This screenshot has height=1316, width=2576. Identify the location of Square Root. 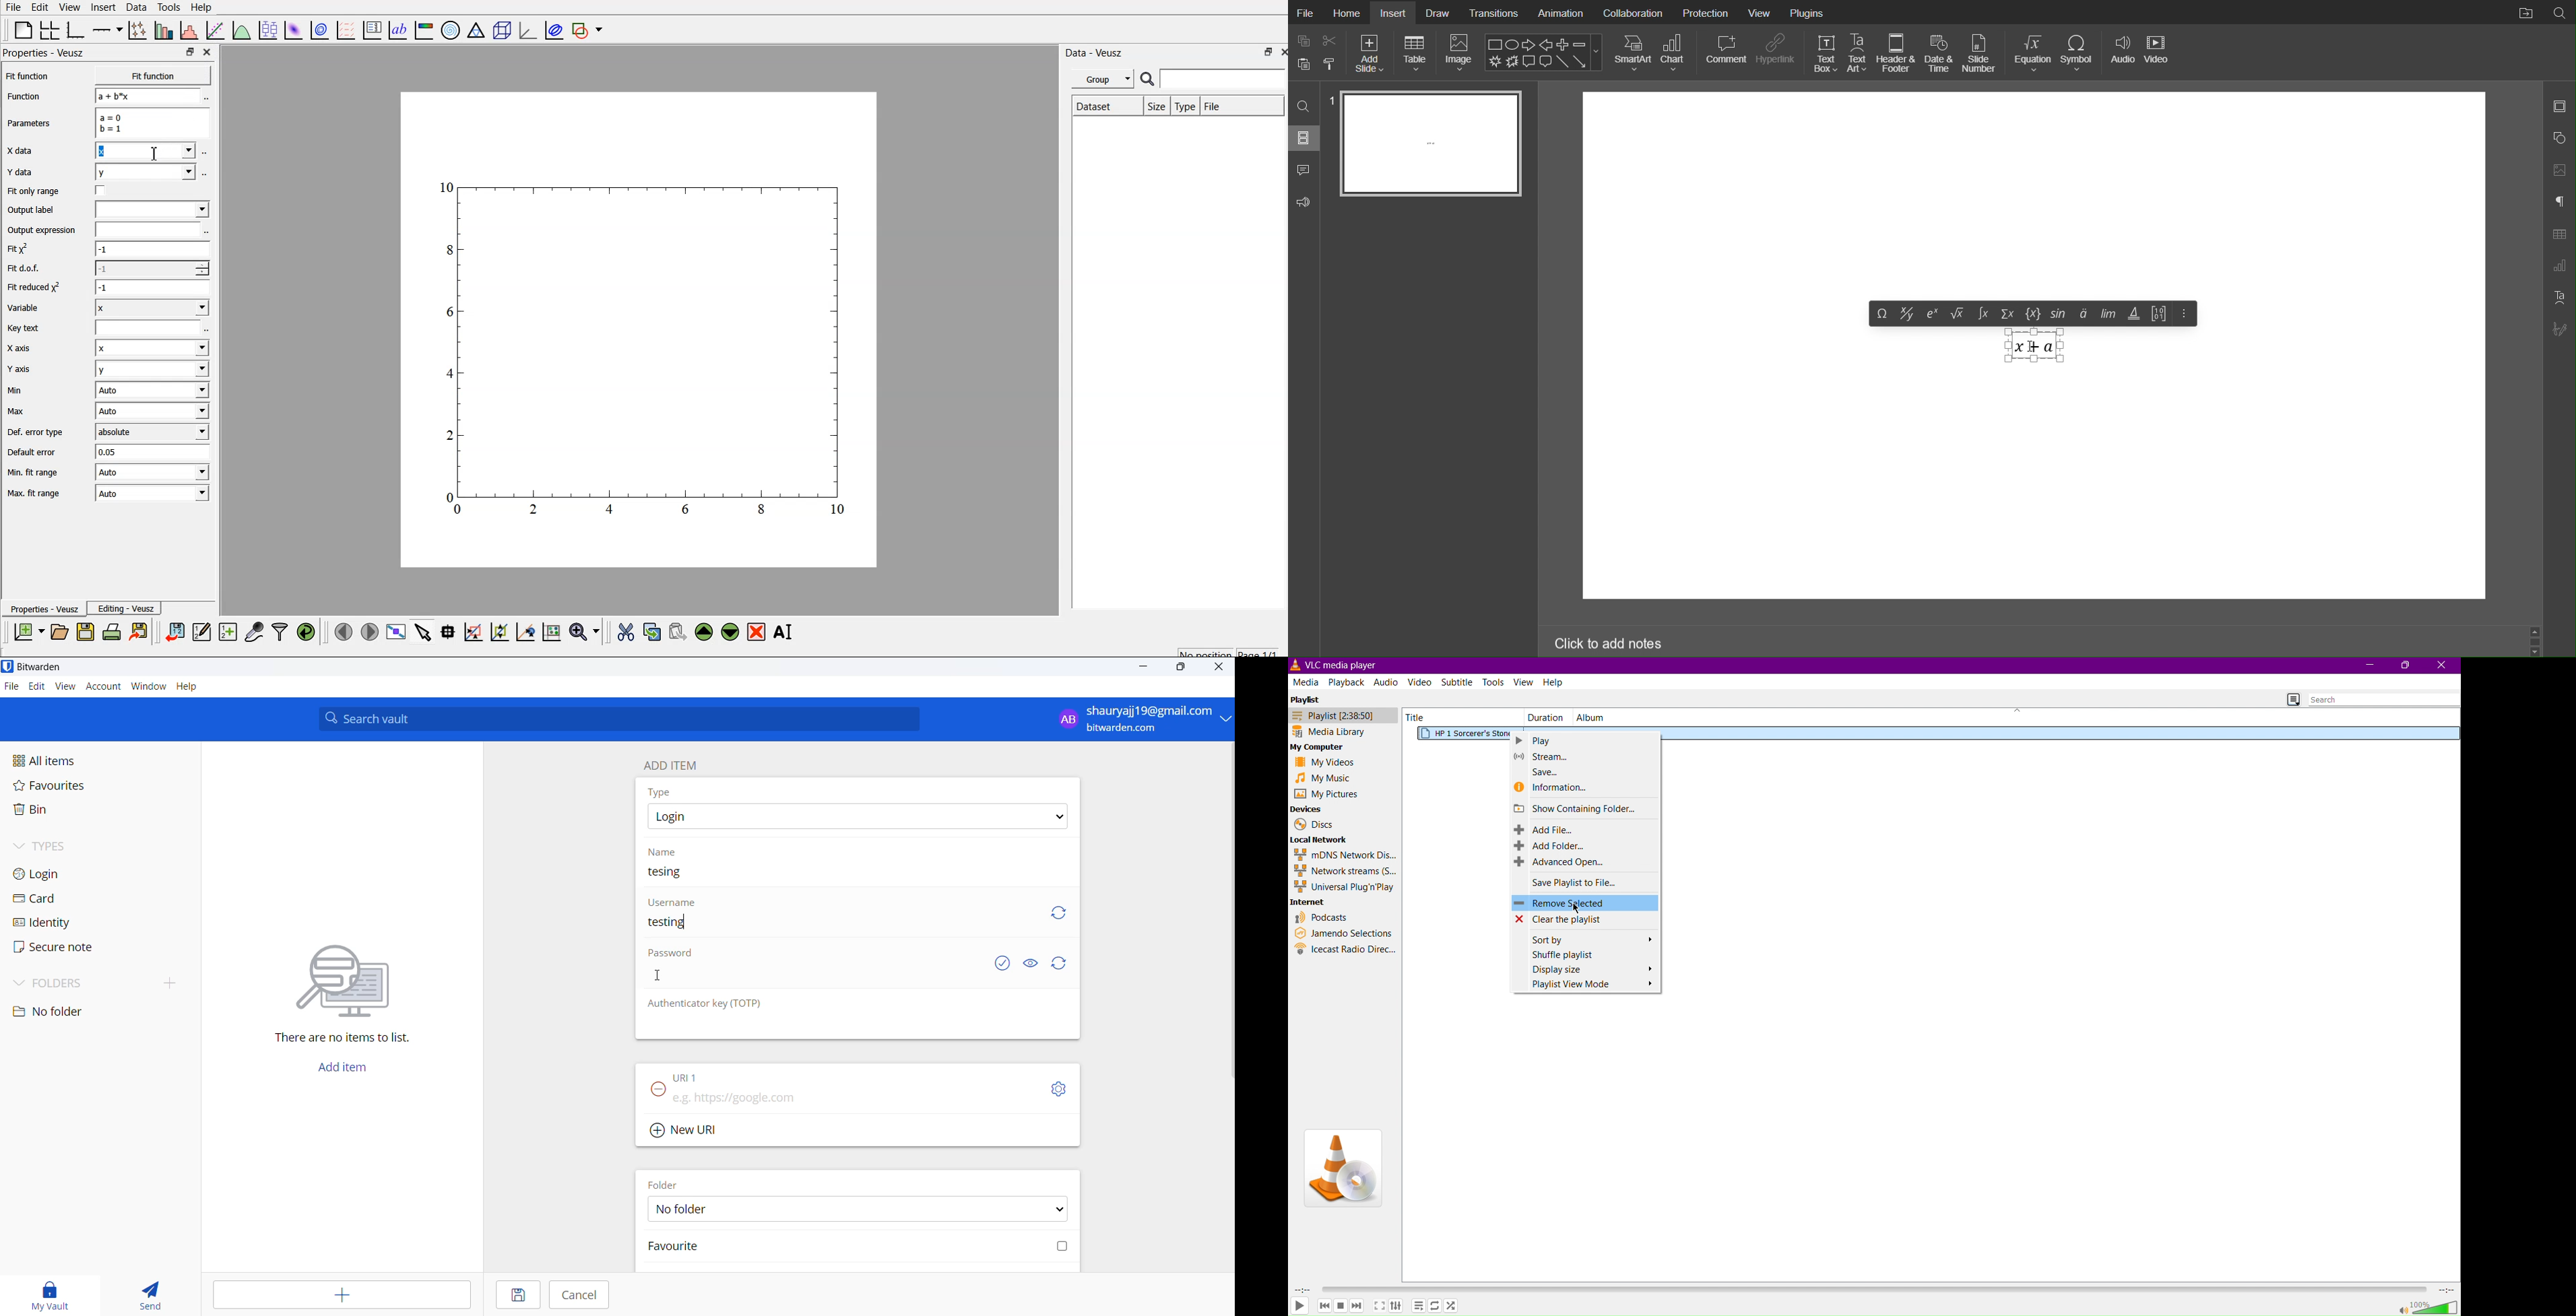
(1958, 314).